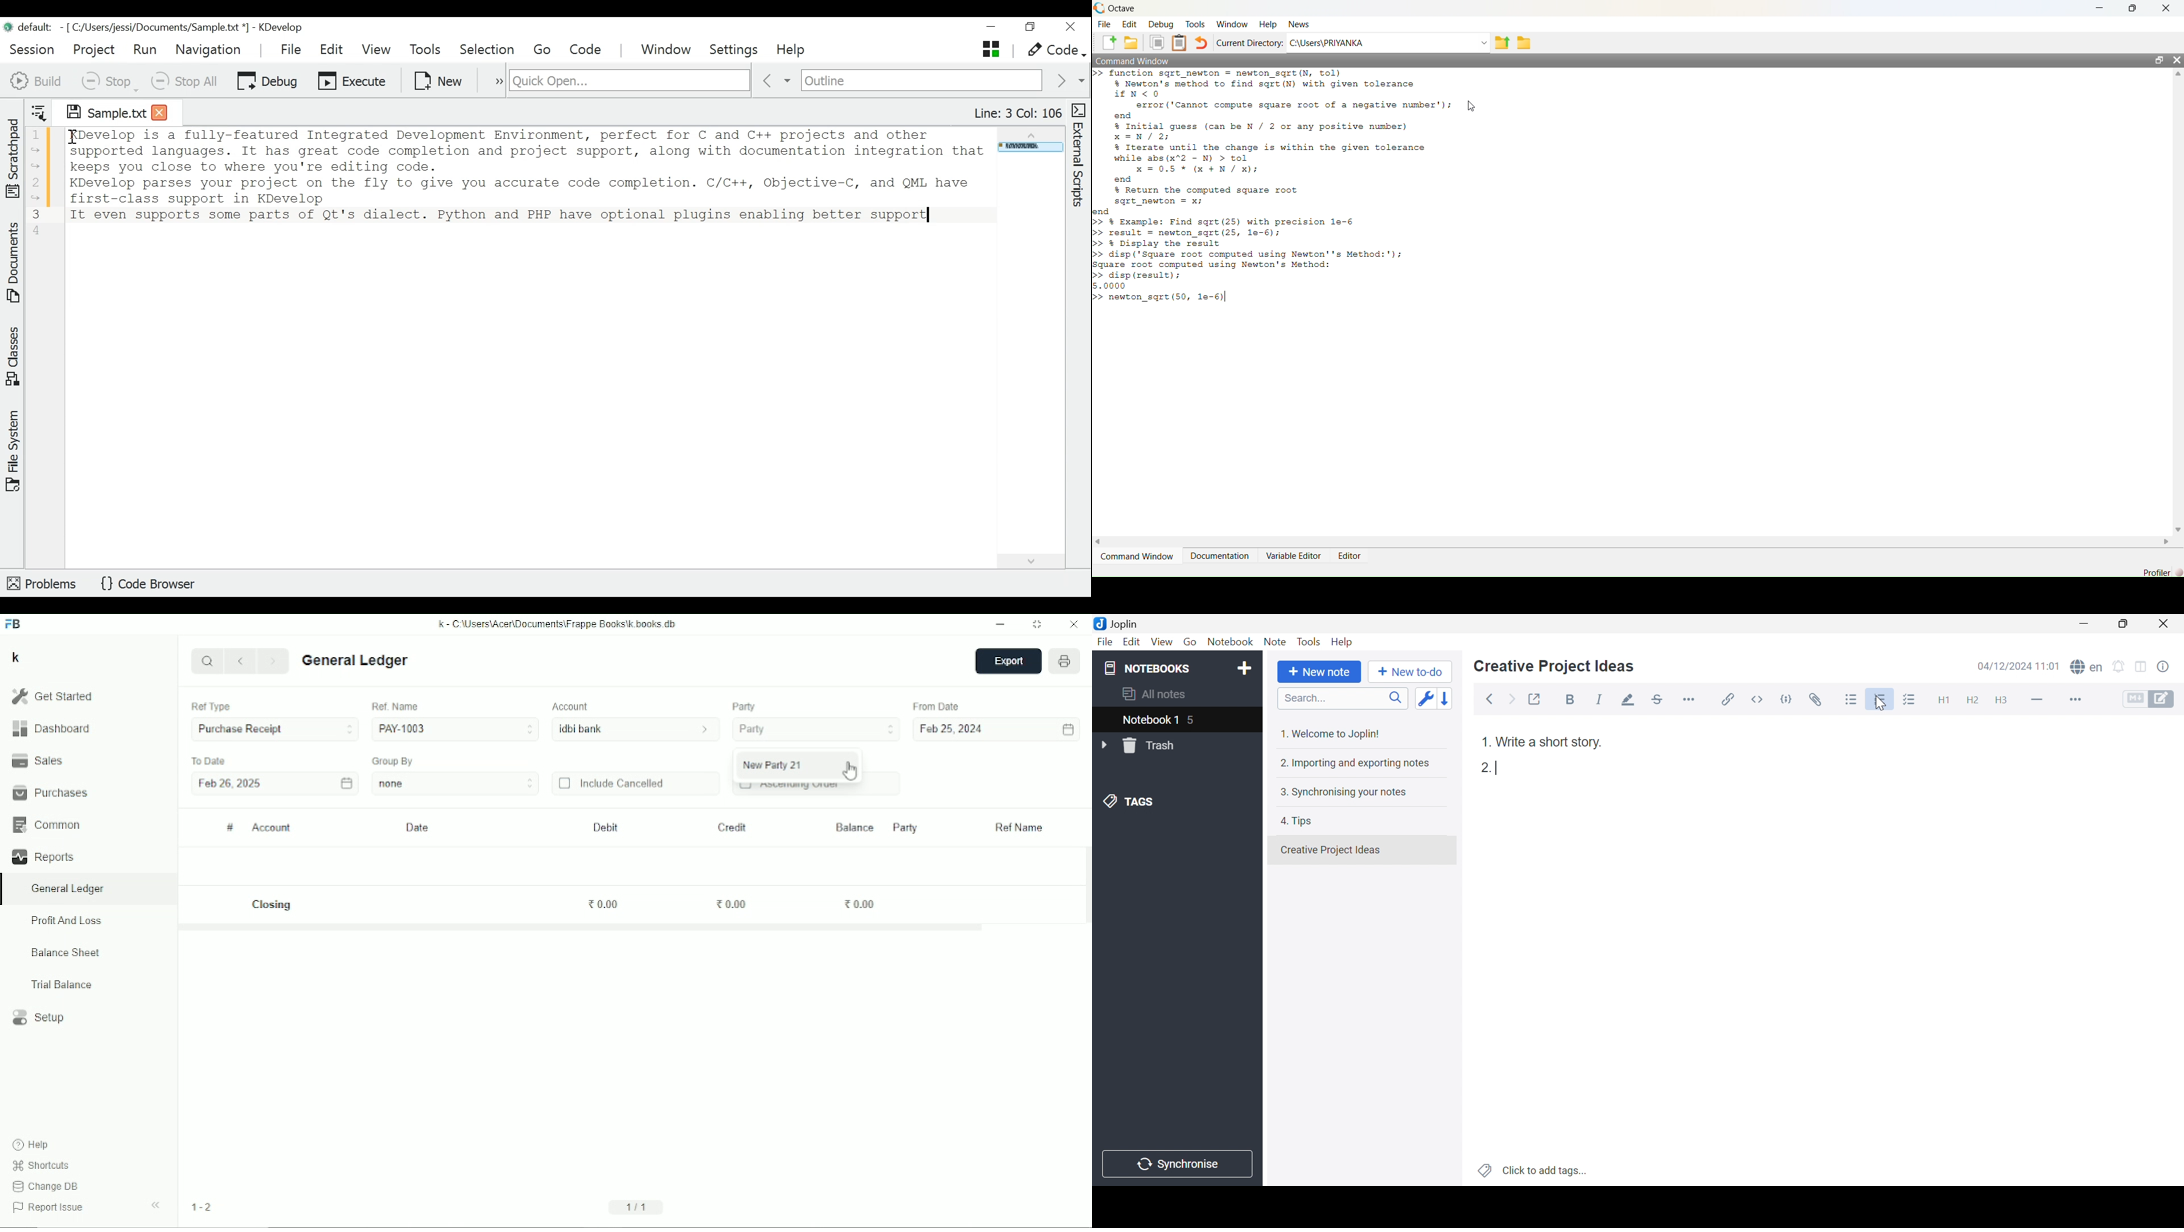 This screenshot has width=2184, height=1232. I want to click on View, so click(376, 49).